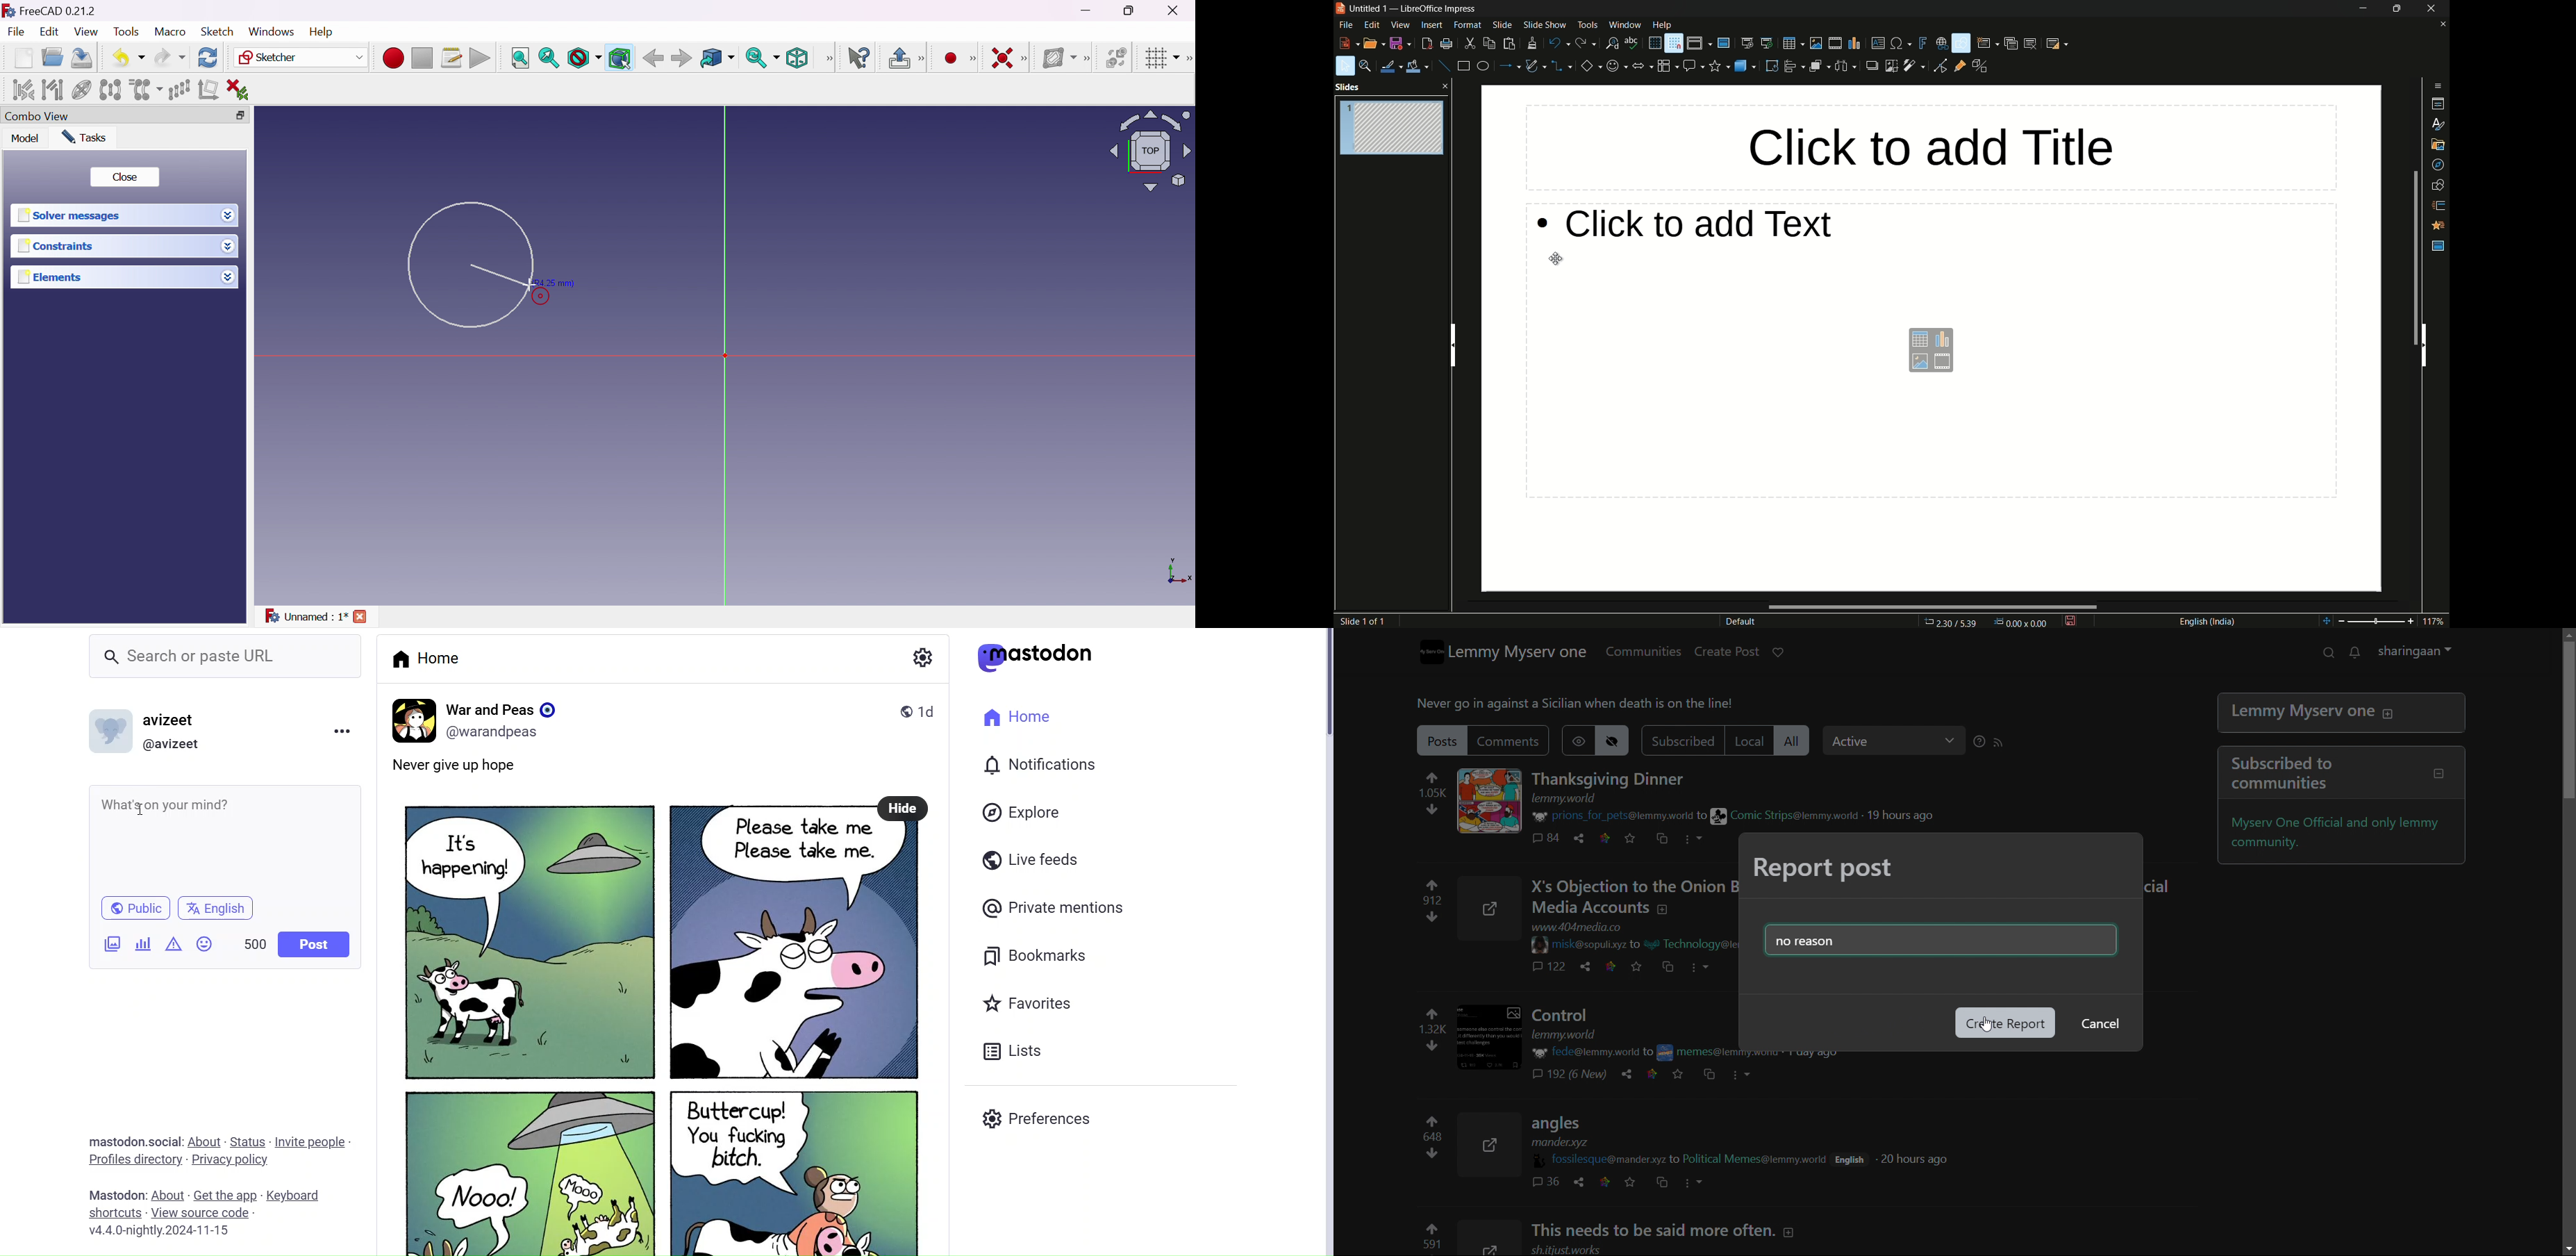 This screenshot has height=1260, width=2576. What do you see at coordinates (1919, 1159) in the screenshot?
I see `20 hours ago (post time)` at bounding box center [1919, 1159].